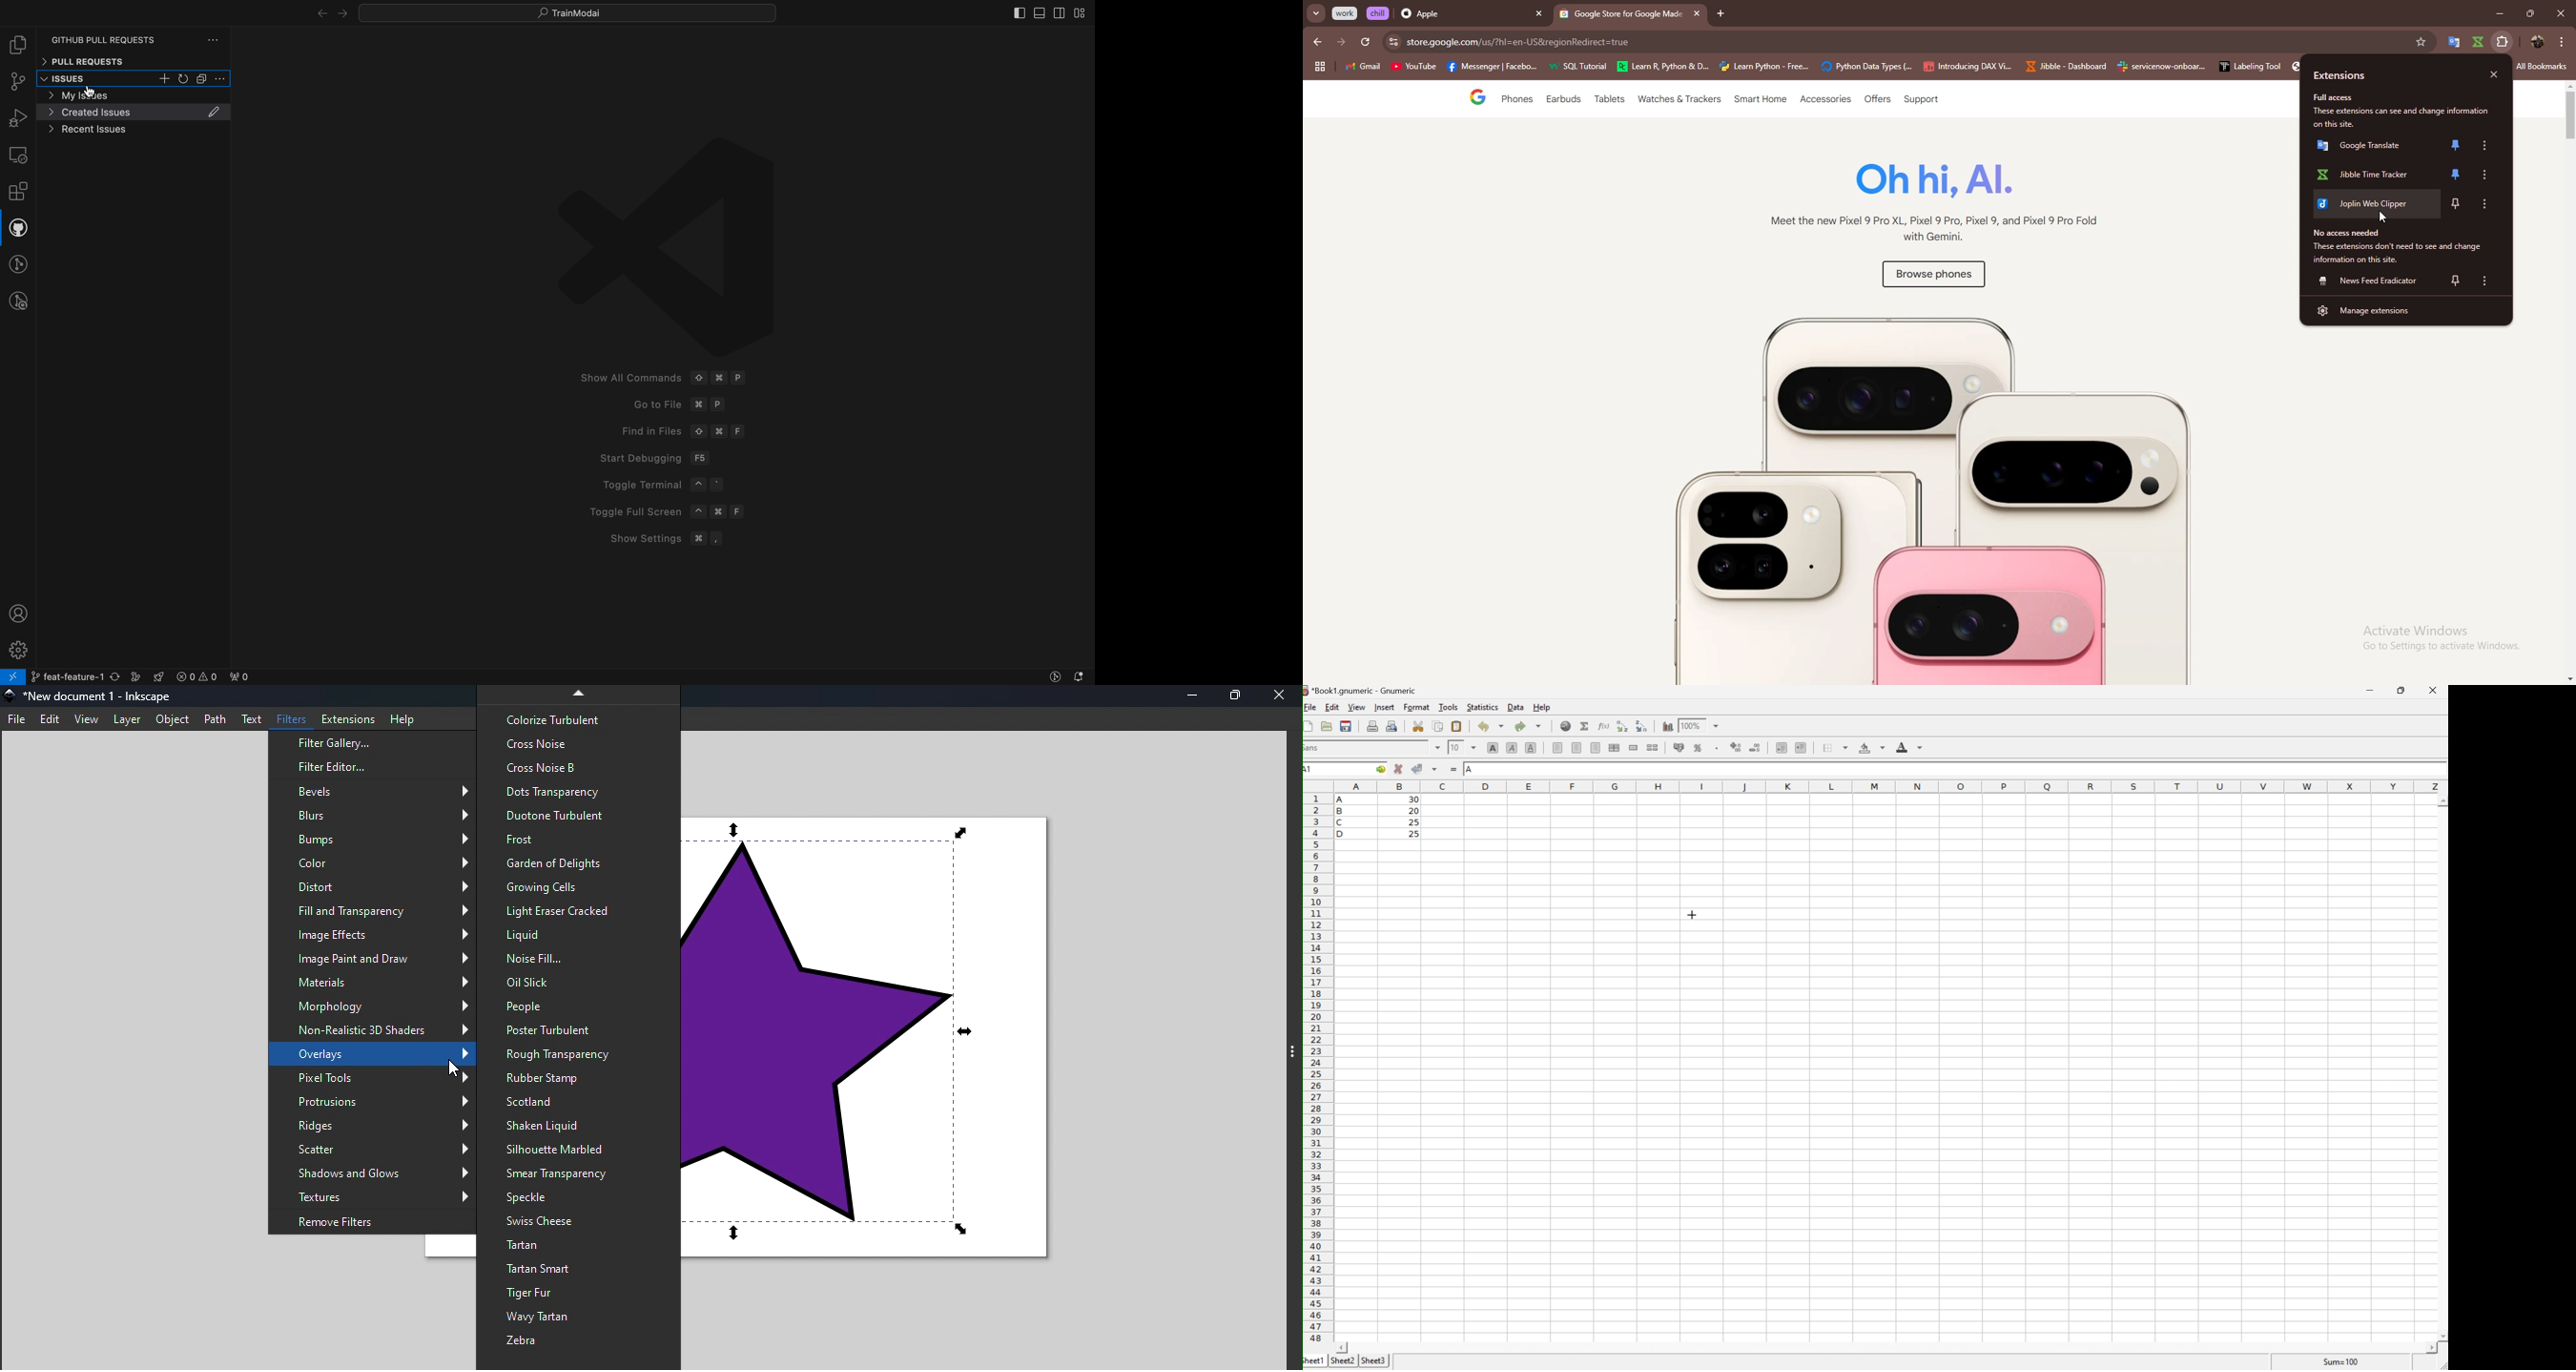 Image resolution: width=2576 pixels, height=1372 pixels. What do you see at coordinates (1558, 748) in the screenshot?
I see `Align Left` at bounding box center [1558, 748].